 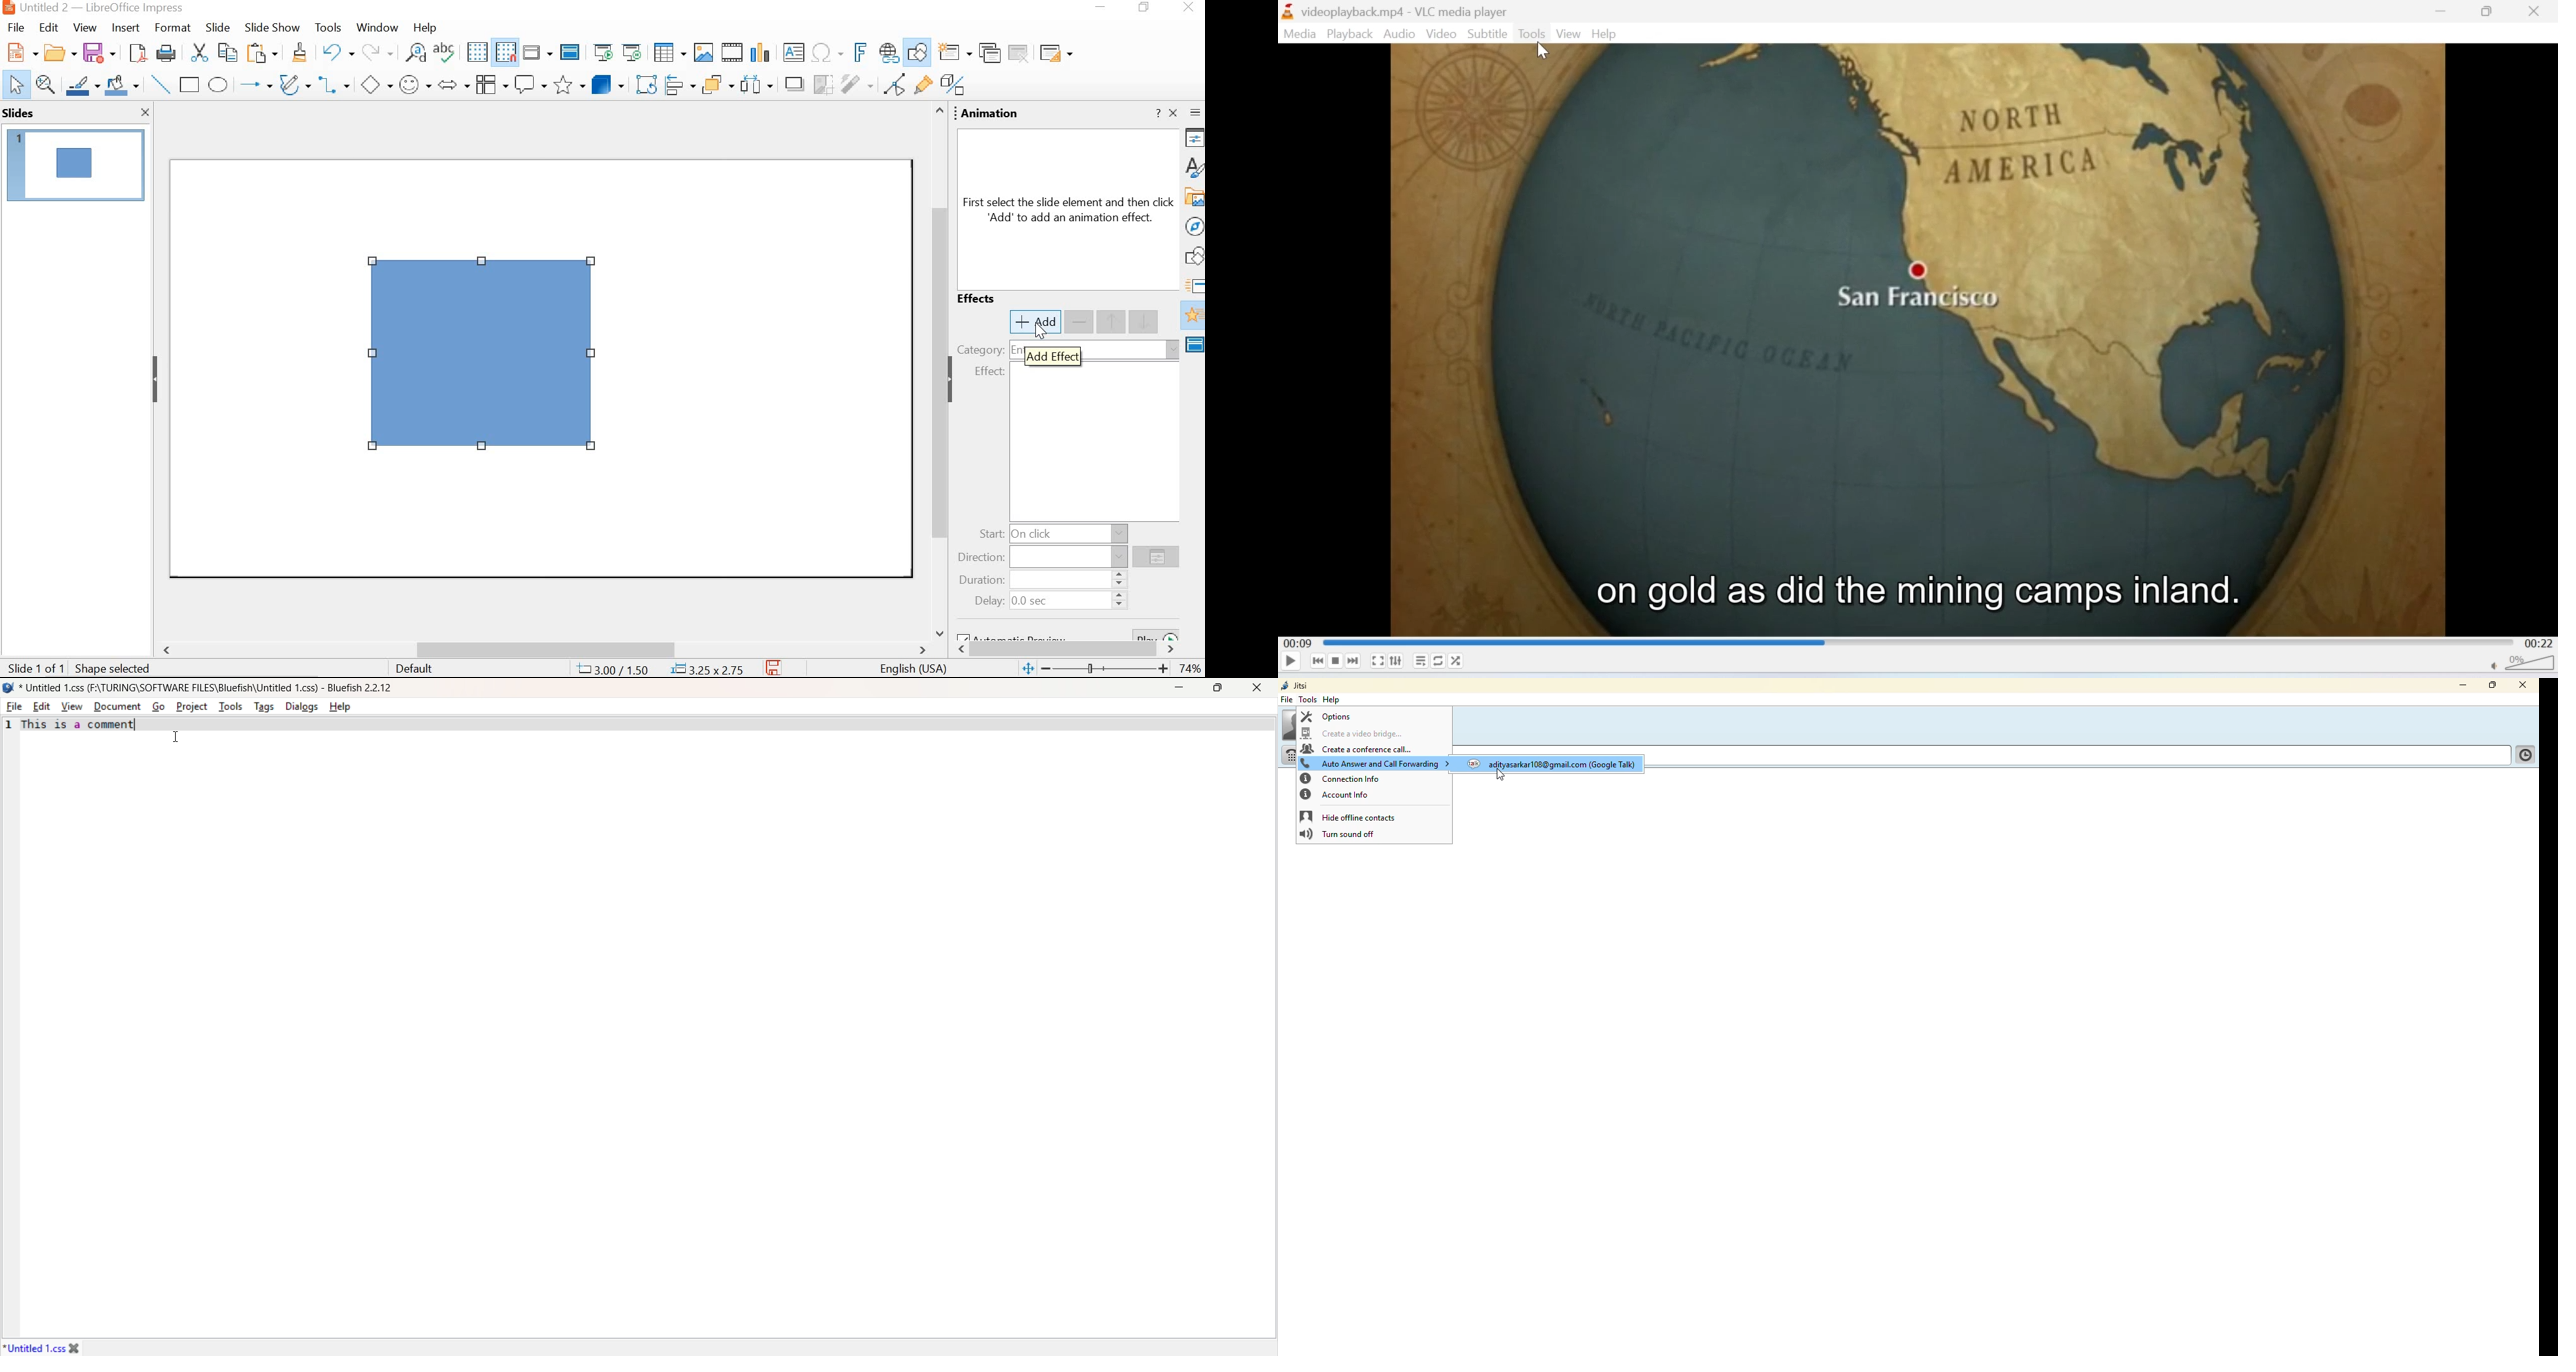 I want to click on duration, so click(x=1041, y=580).